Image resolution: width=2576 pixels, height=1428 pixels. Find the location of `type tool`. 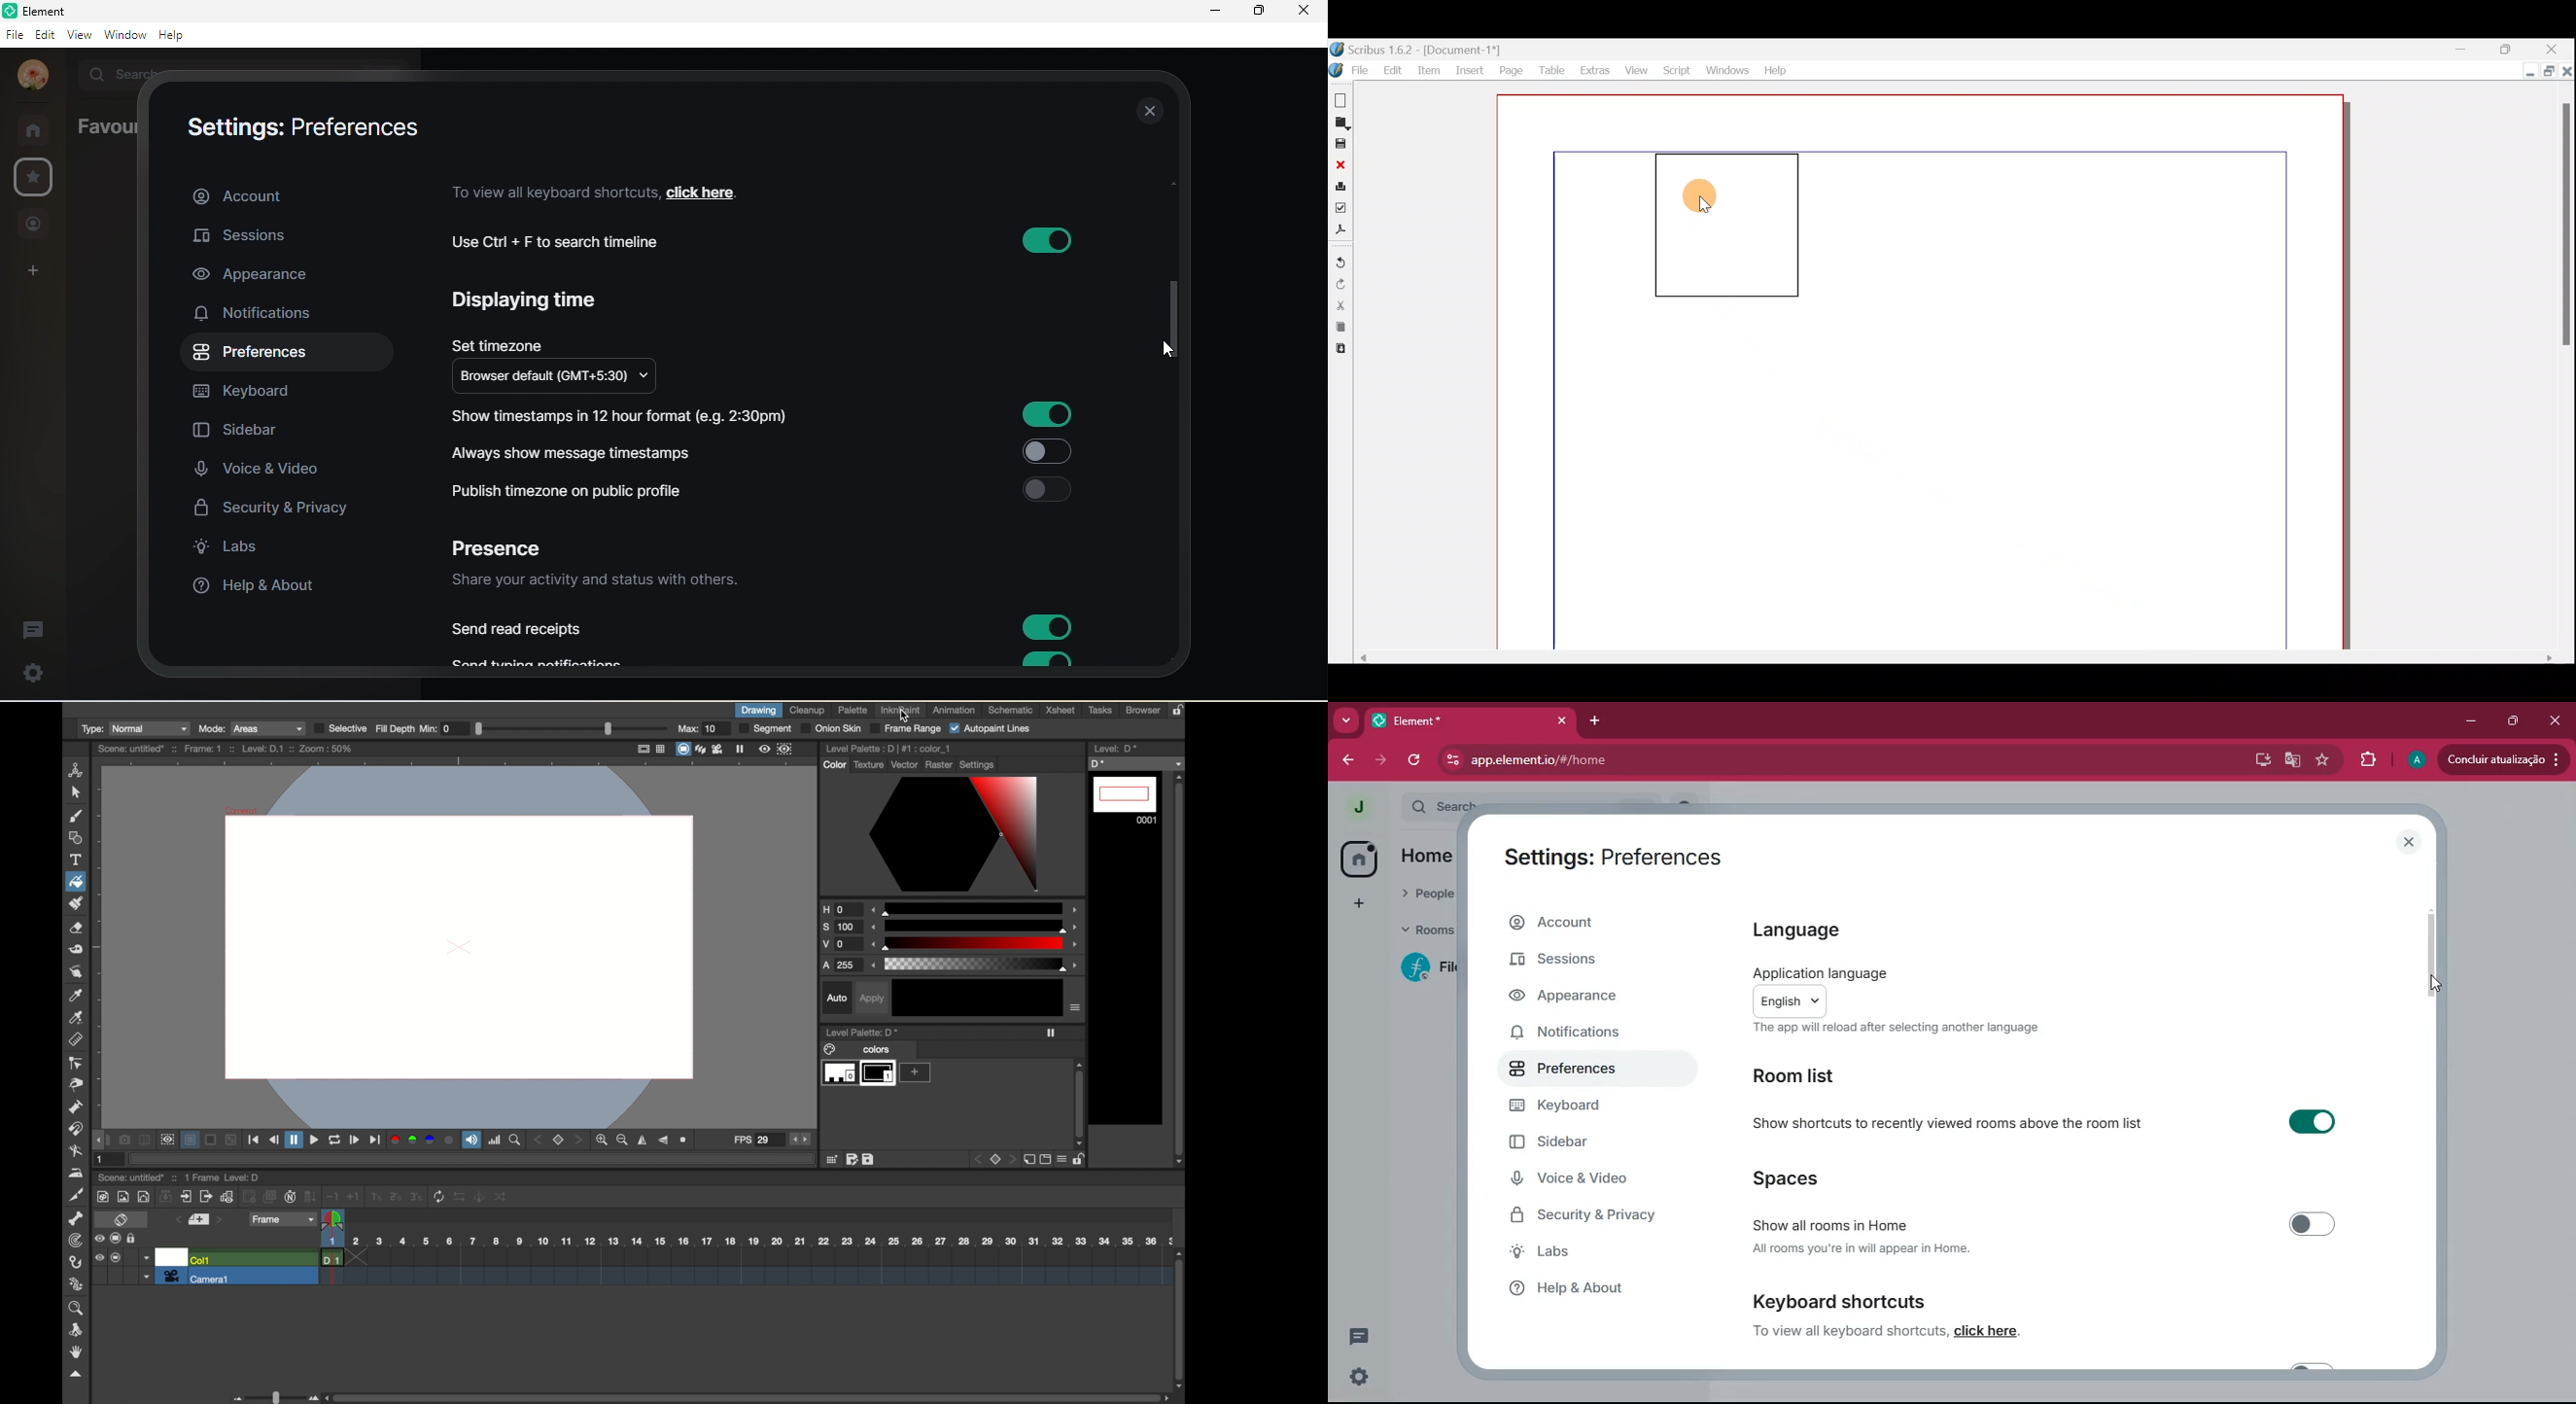

type tool is located at coordinates (77, 859).